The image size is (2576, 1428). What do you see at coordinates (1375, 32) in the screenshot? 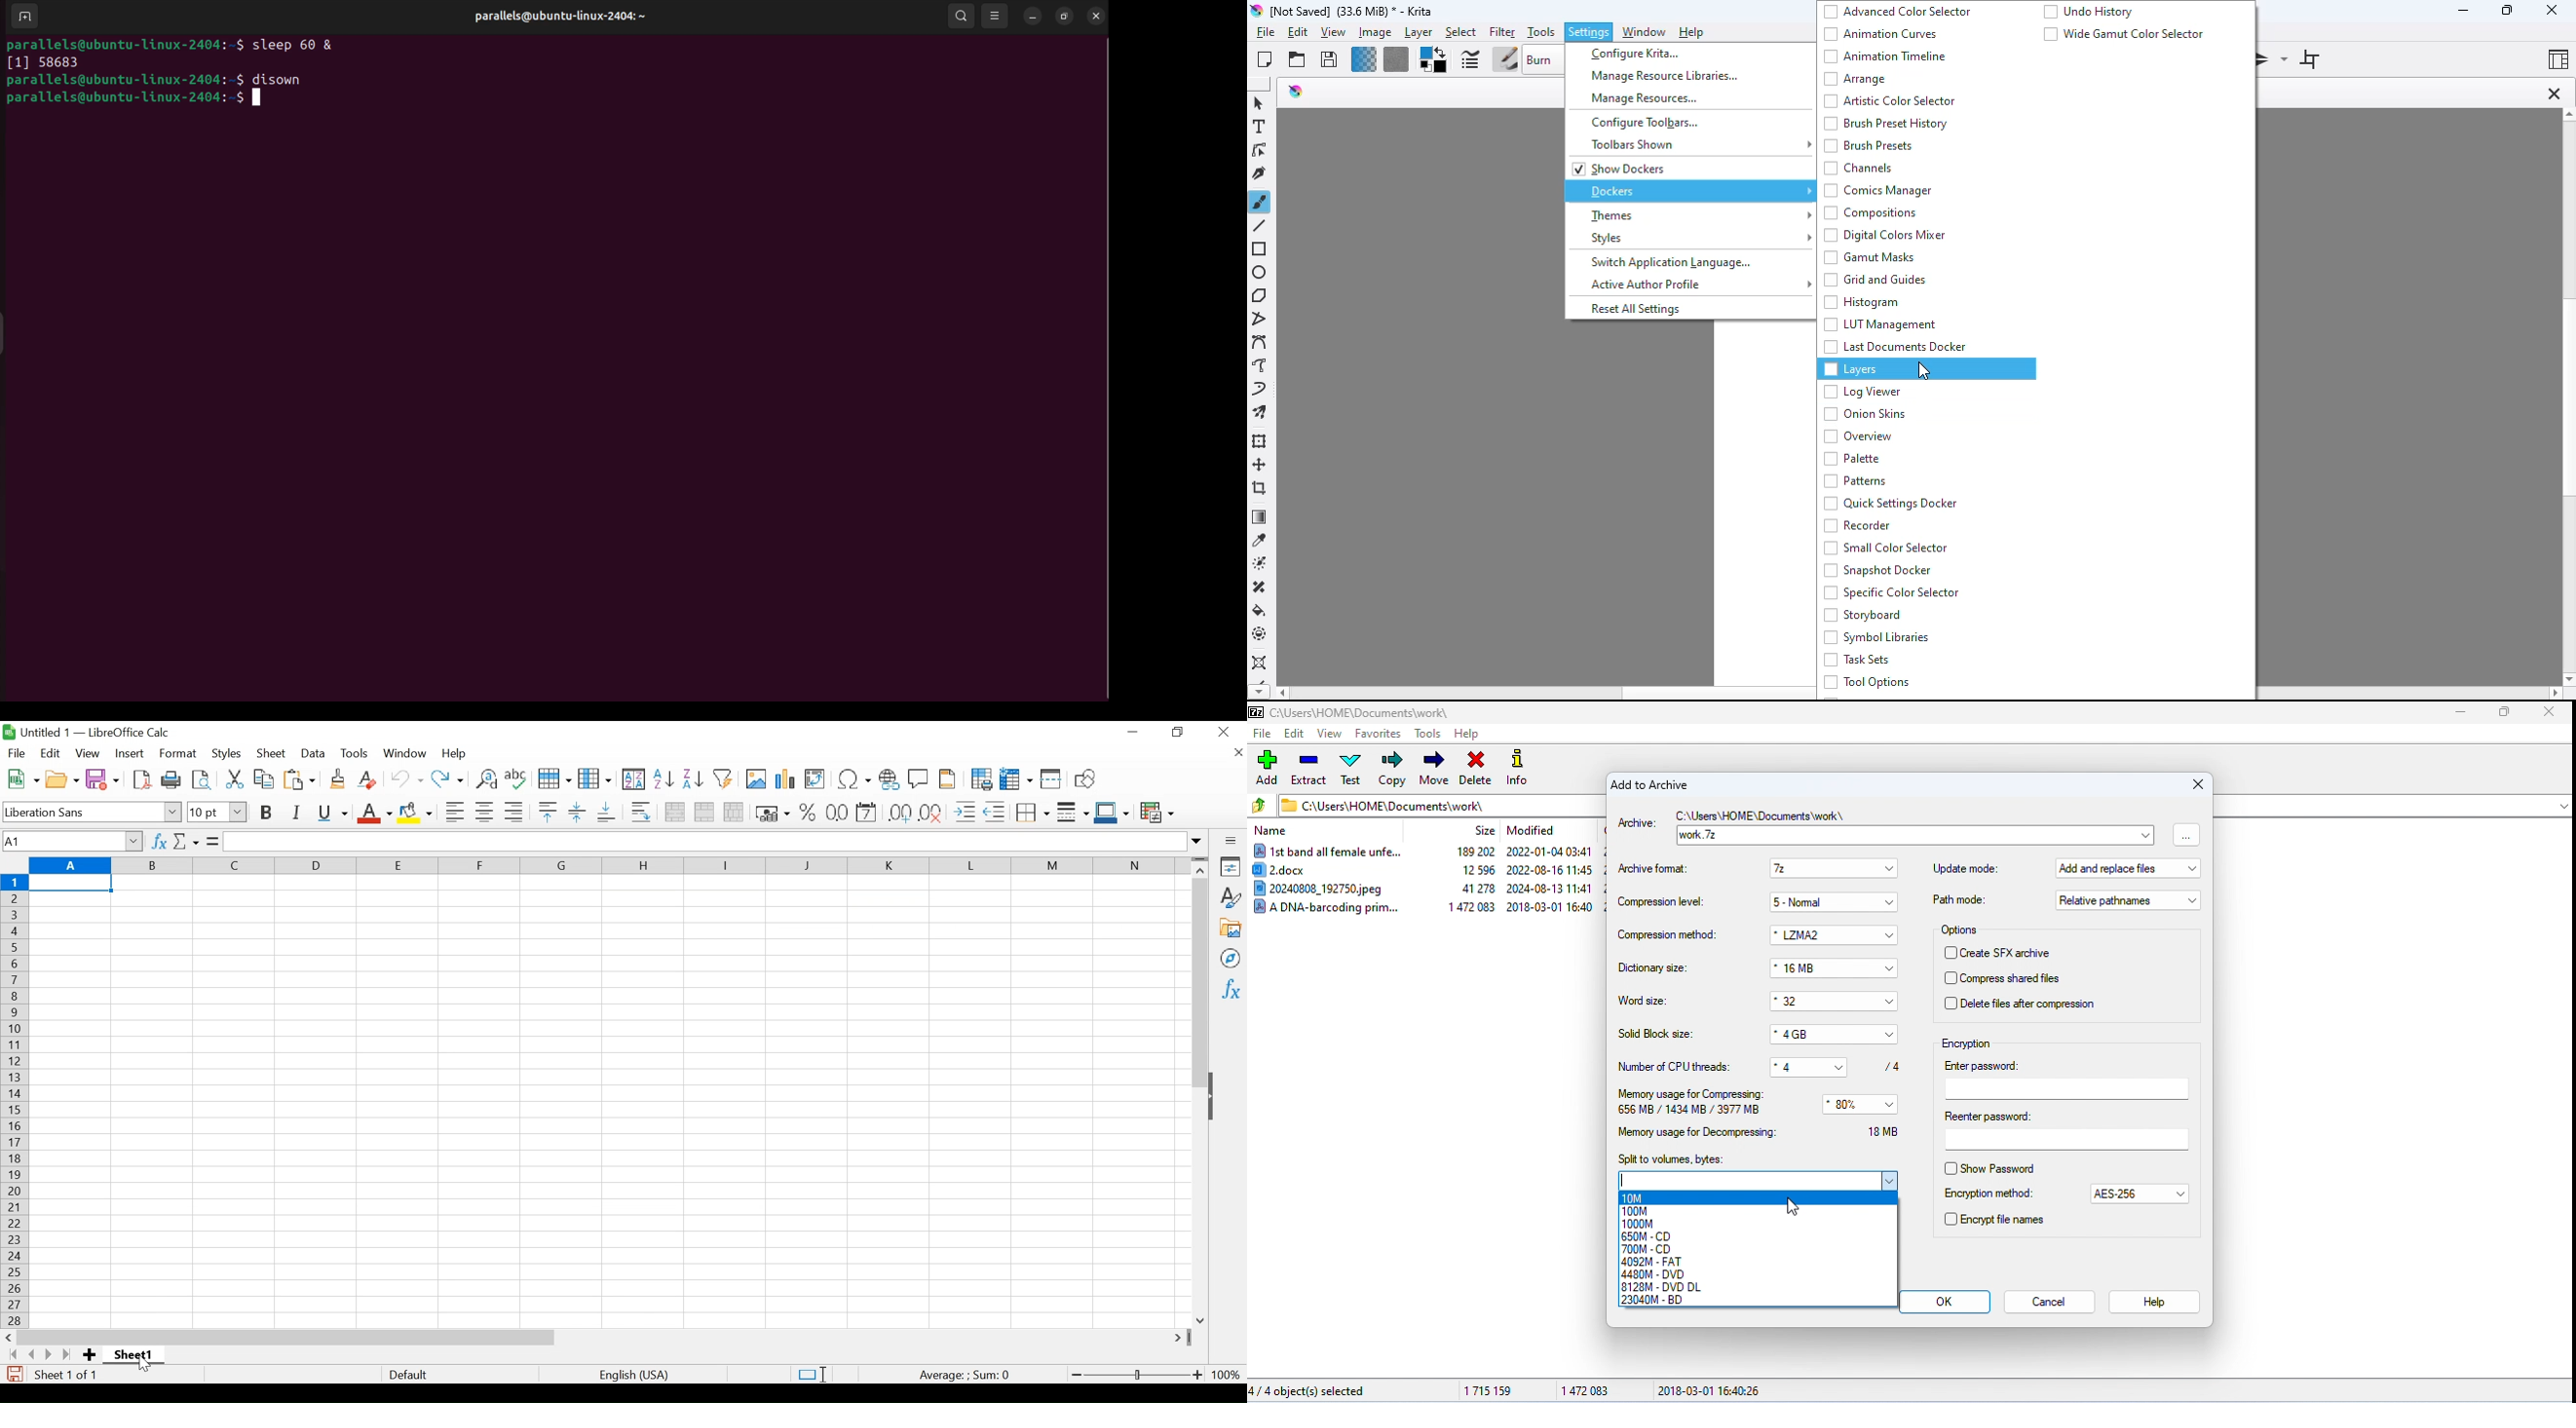
I see `image` at bounding box center [1375, 32].